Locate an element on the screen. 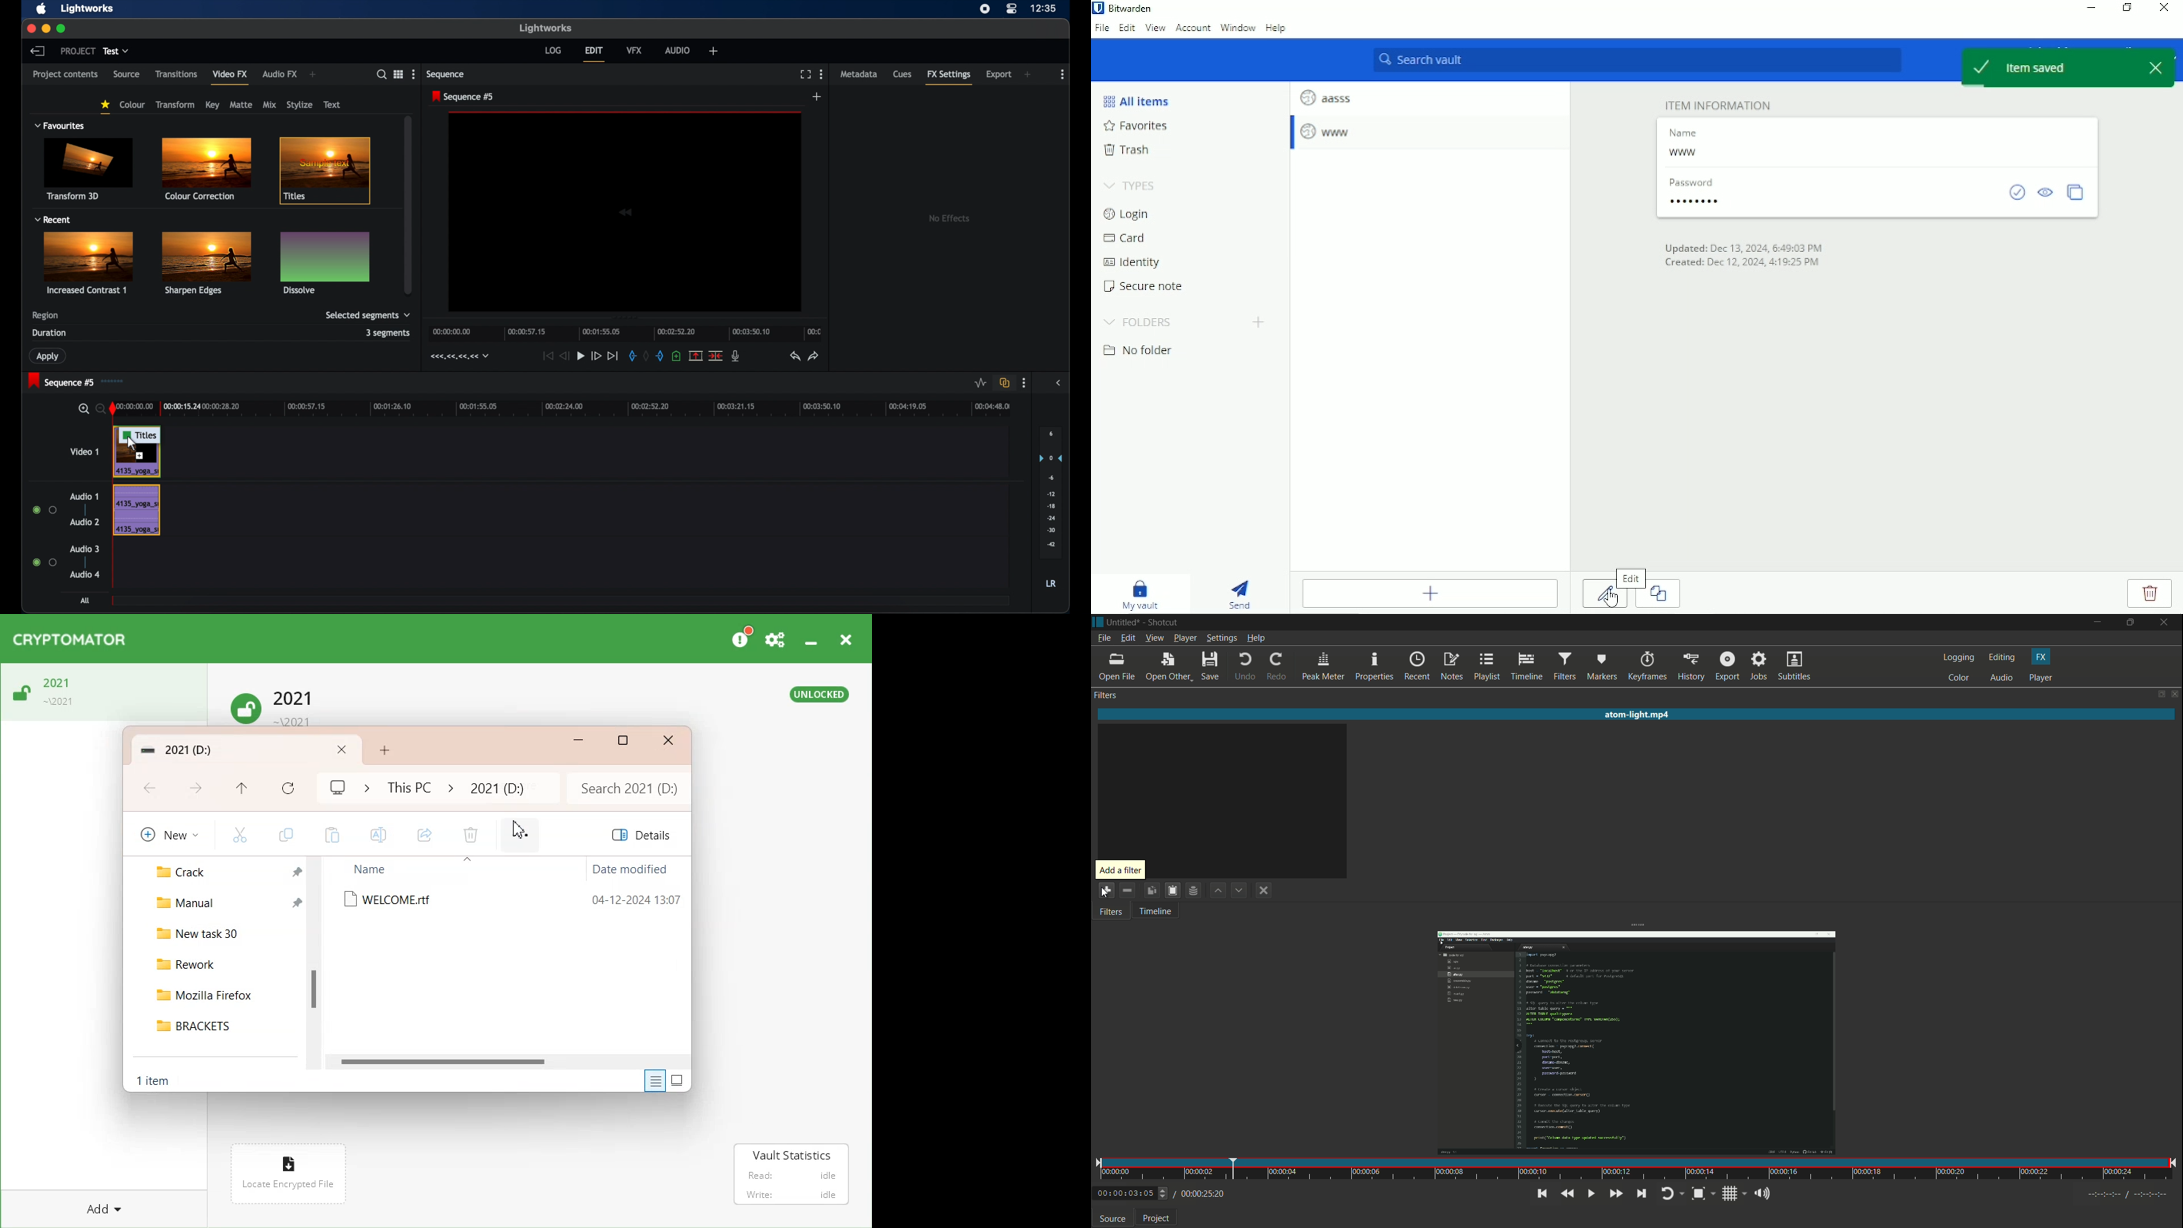  remove marked section is located at coordinates (696, 355).